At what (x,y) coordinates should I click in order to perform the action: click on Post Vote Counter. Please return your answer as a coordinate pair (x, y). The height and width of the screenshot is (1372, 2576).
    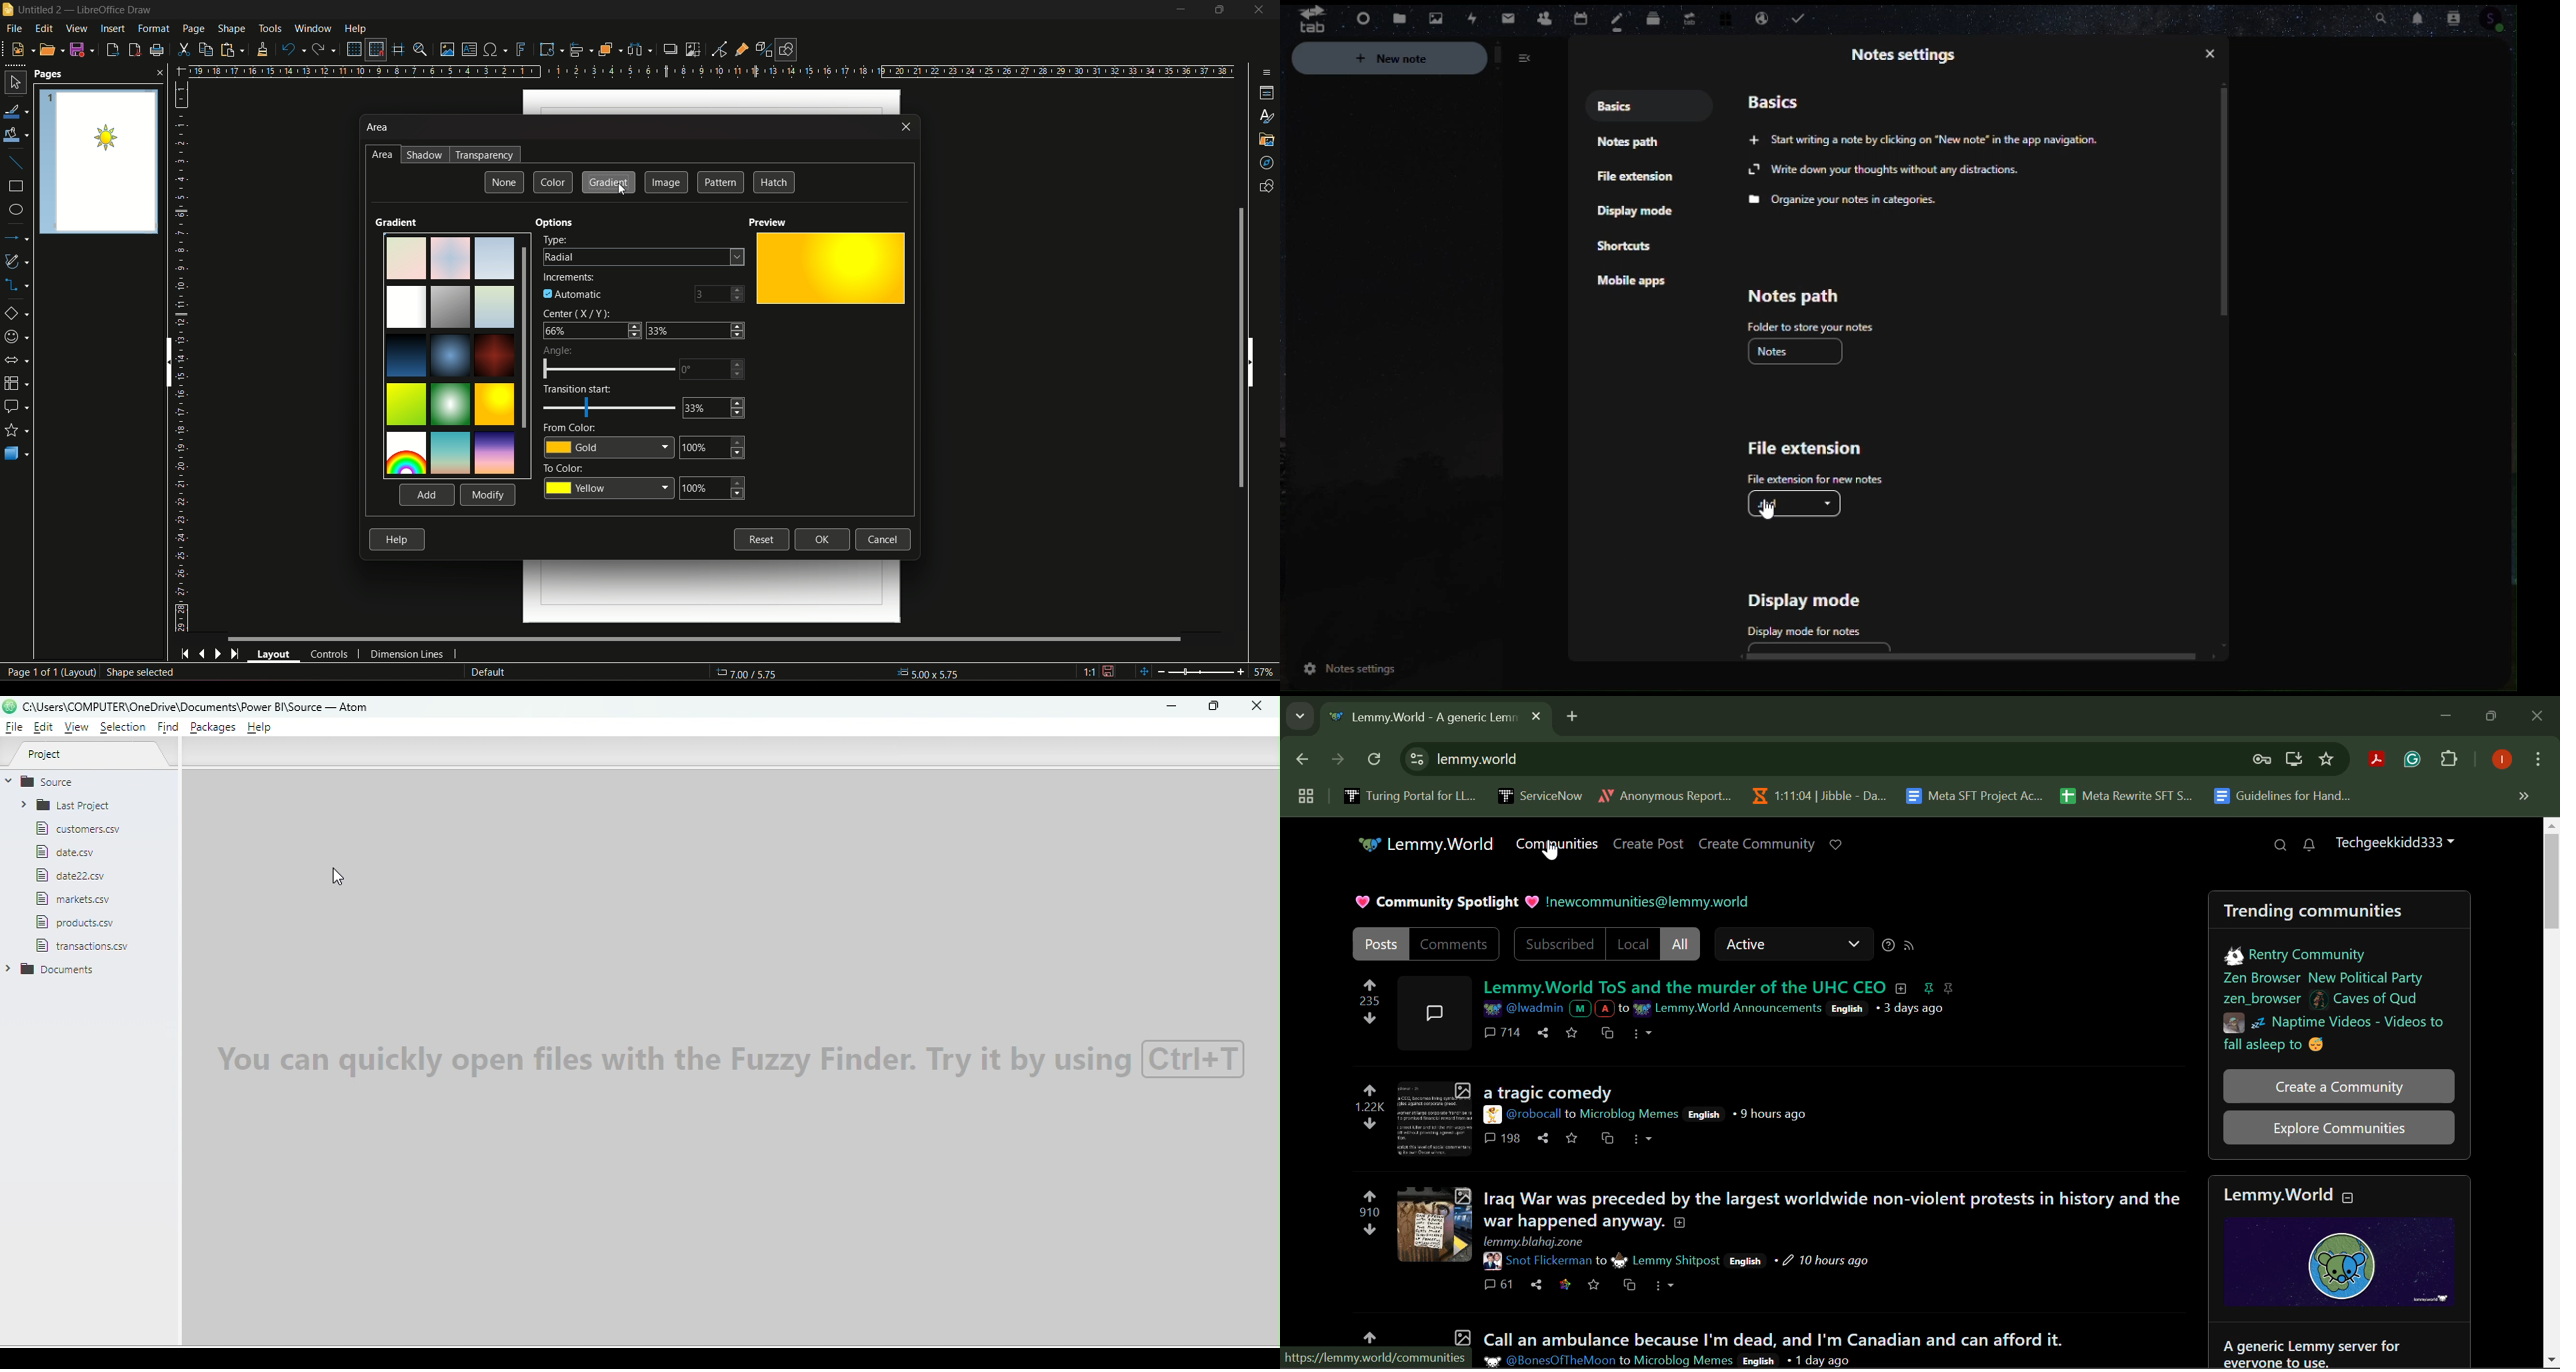
    Looking at the image, I should click on (1369, 1109).